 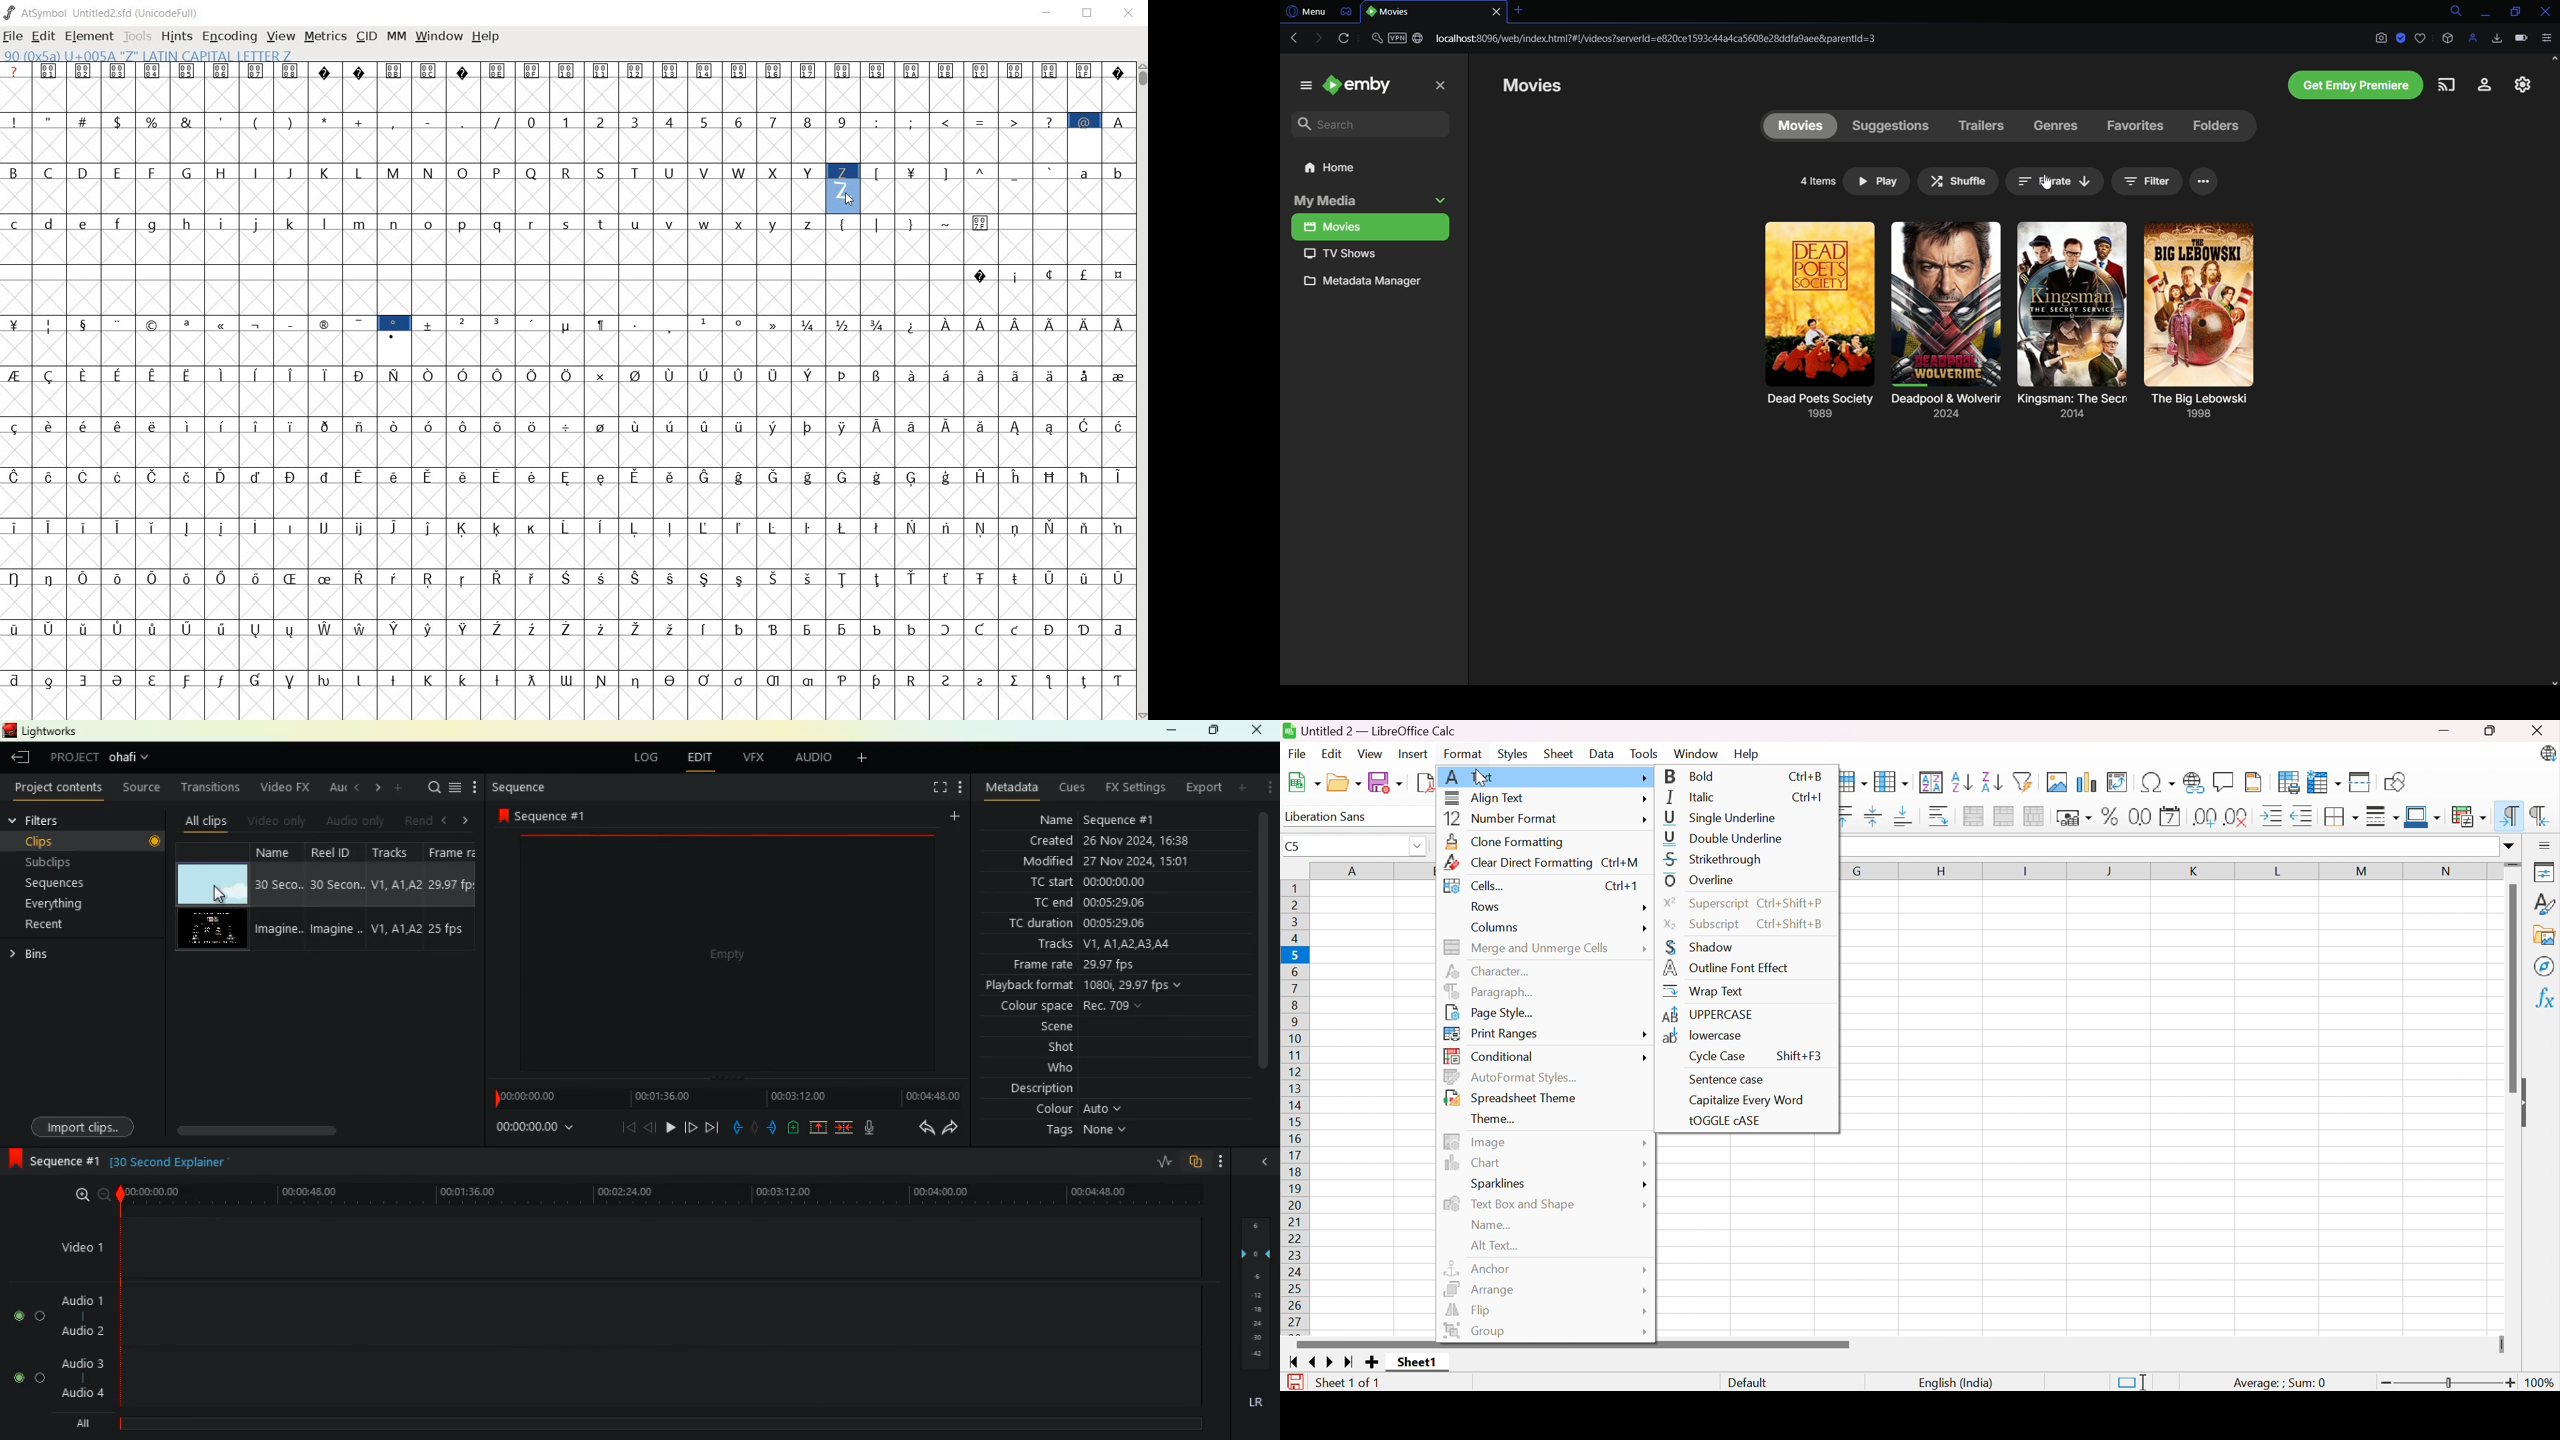 I want to click on restore down, so click(x=1090, y=15).